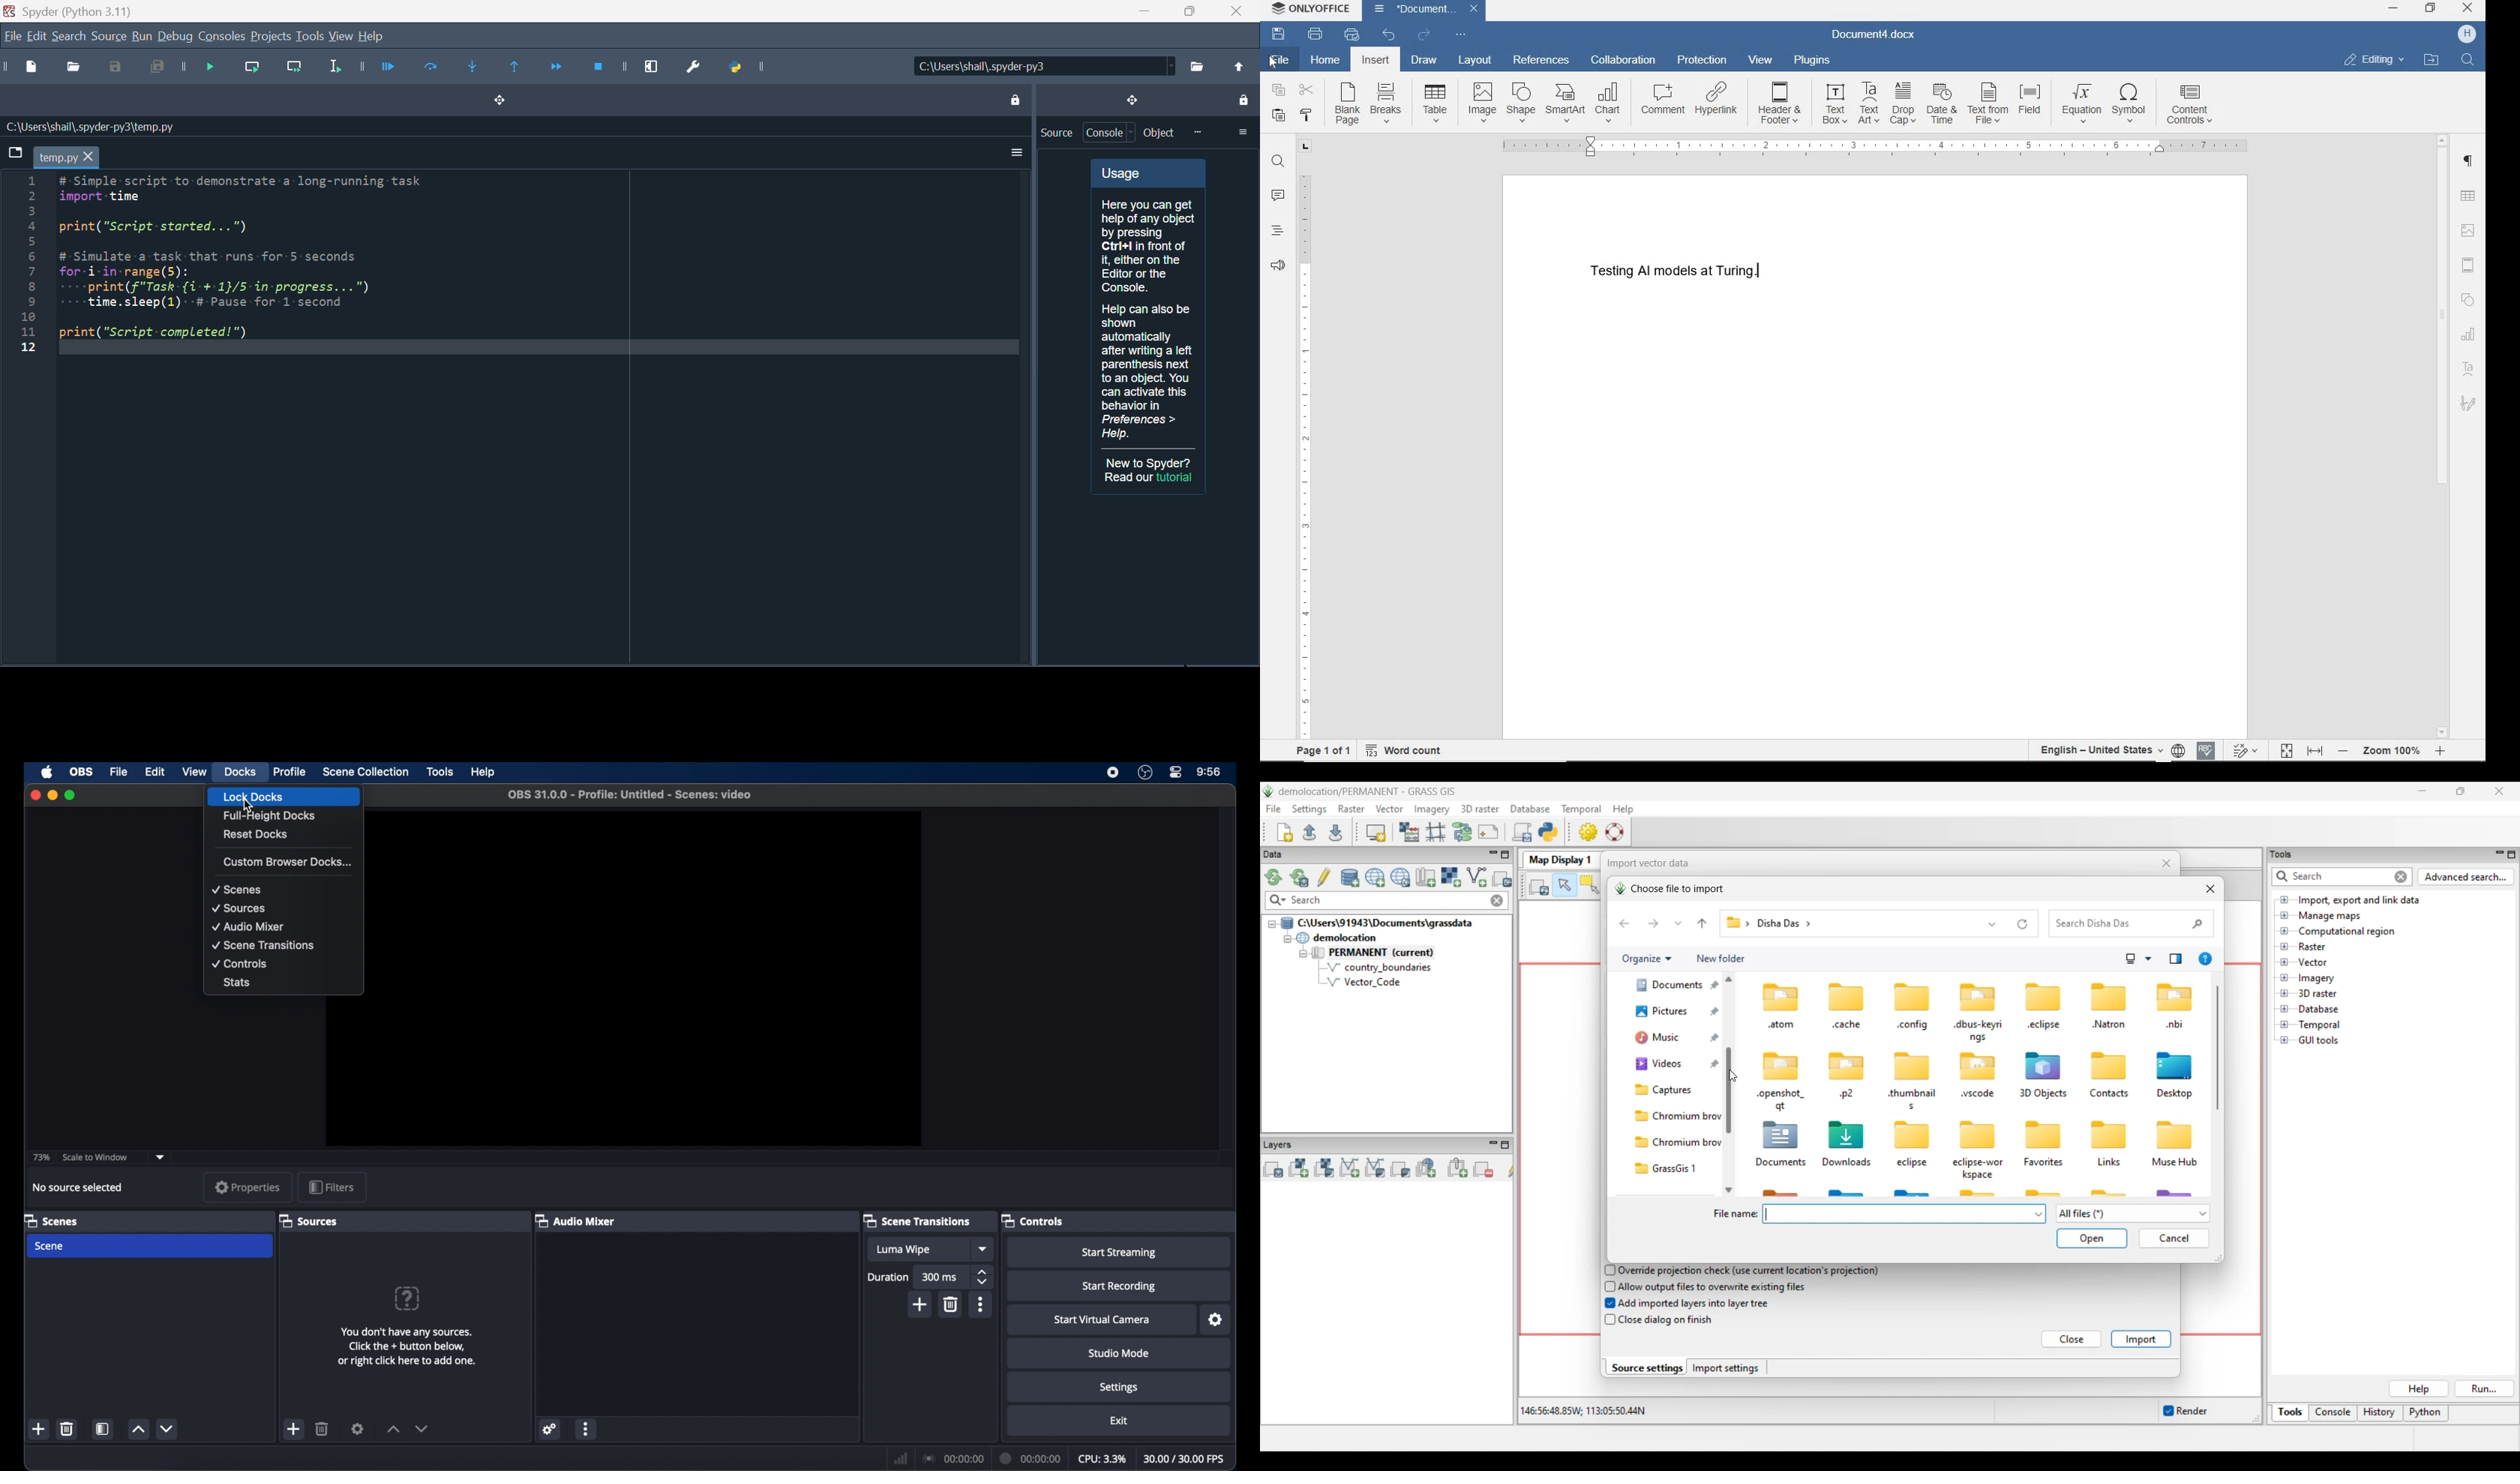 This screenshot has width=2520, height=1484. I want to click on image, so click(2471, 230).